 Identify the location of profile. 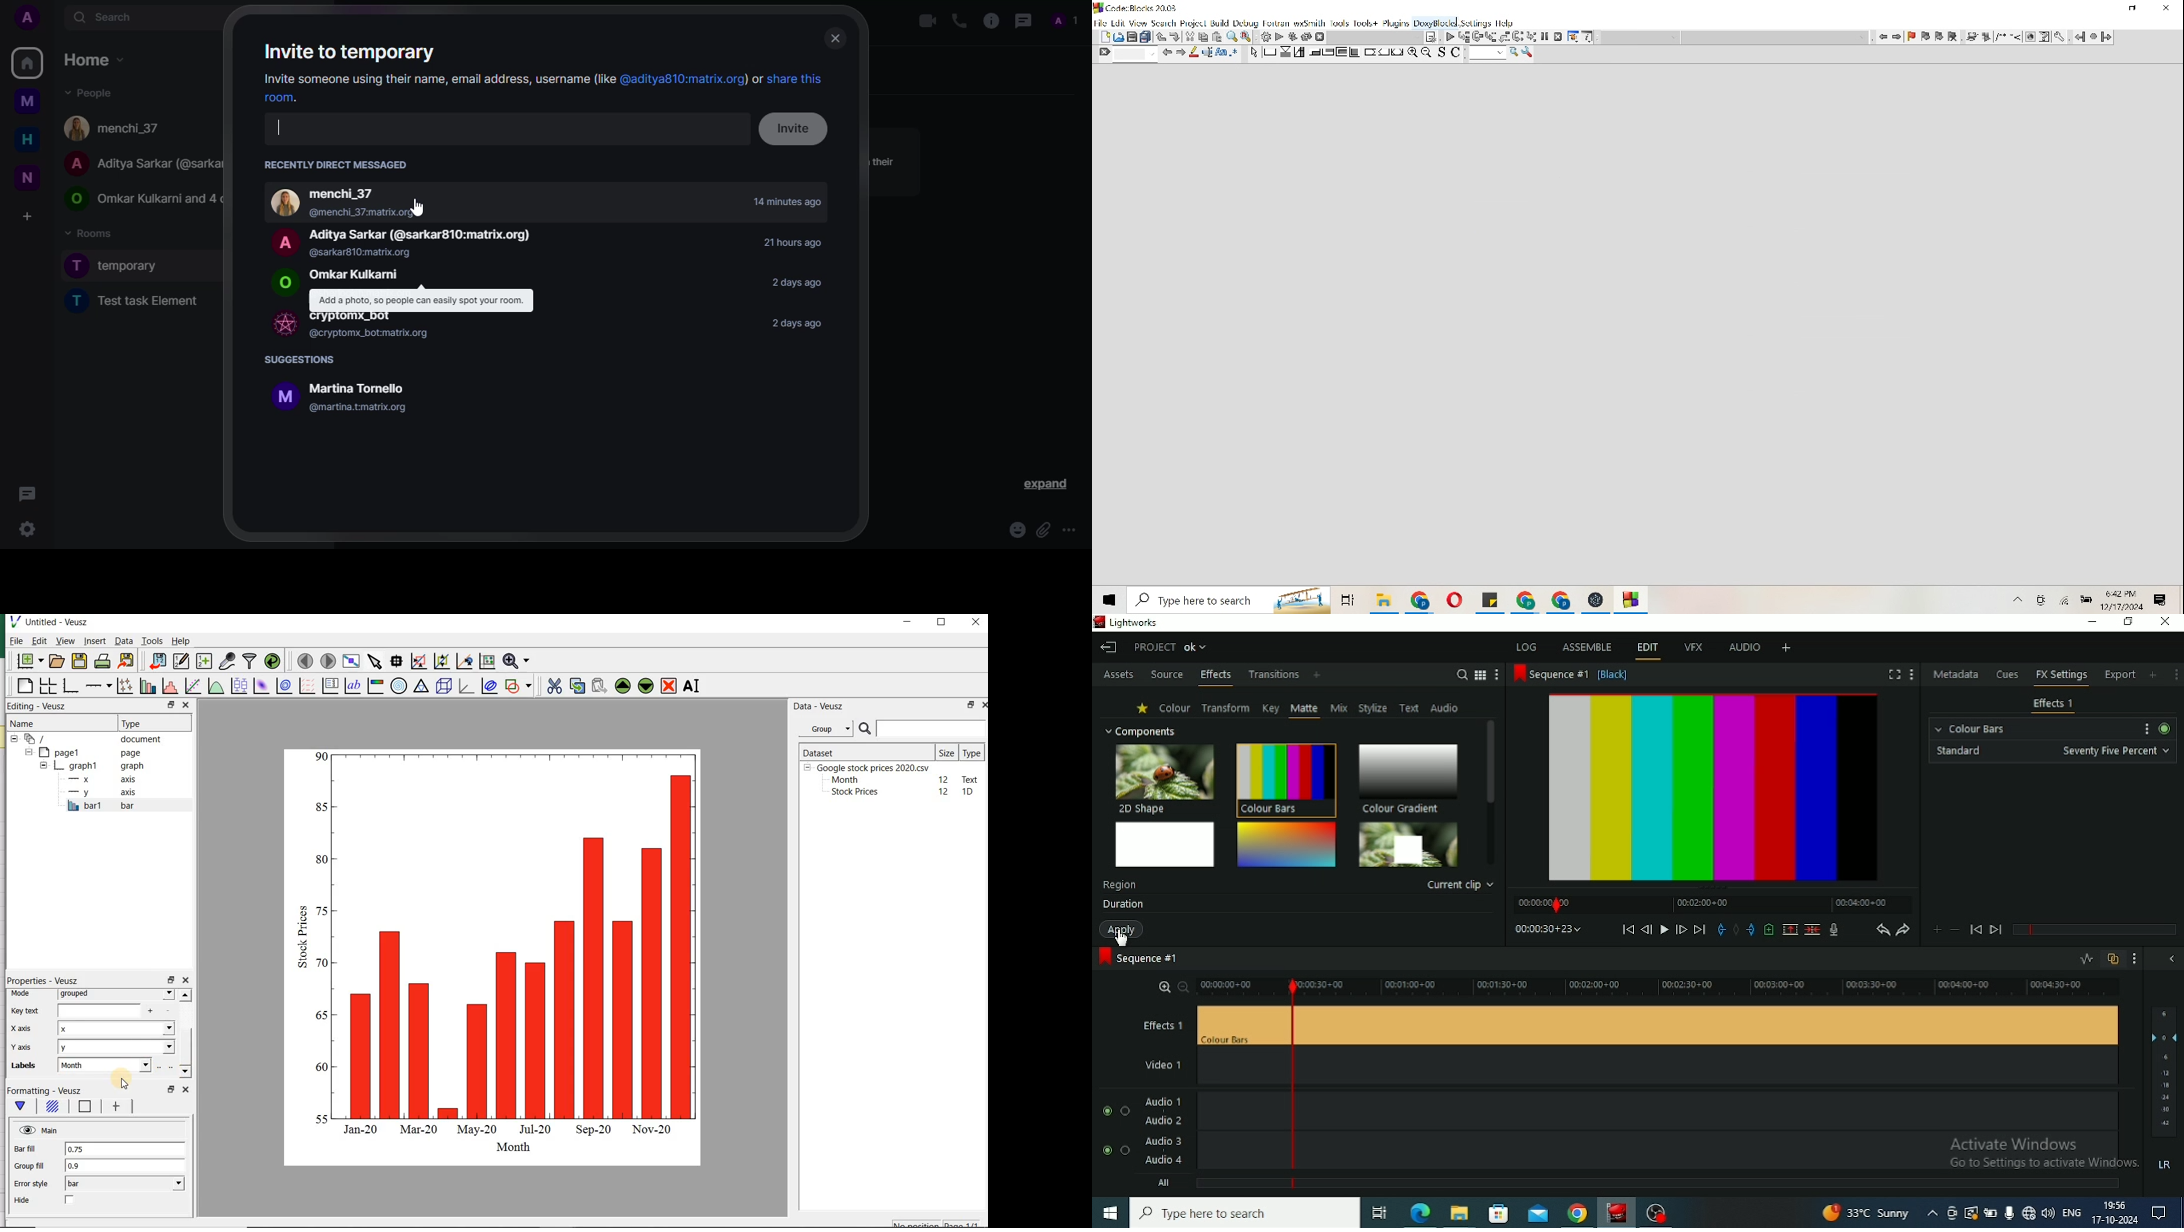
(26, 17).